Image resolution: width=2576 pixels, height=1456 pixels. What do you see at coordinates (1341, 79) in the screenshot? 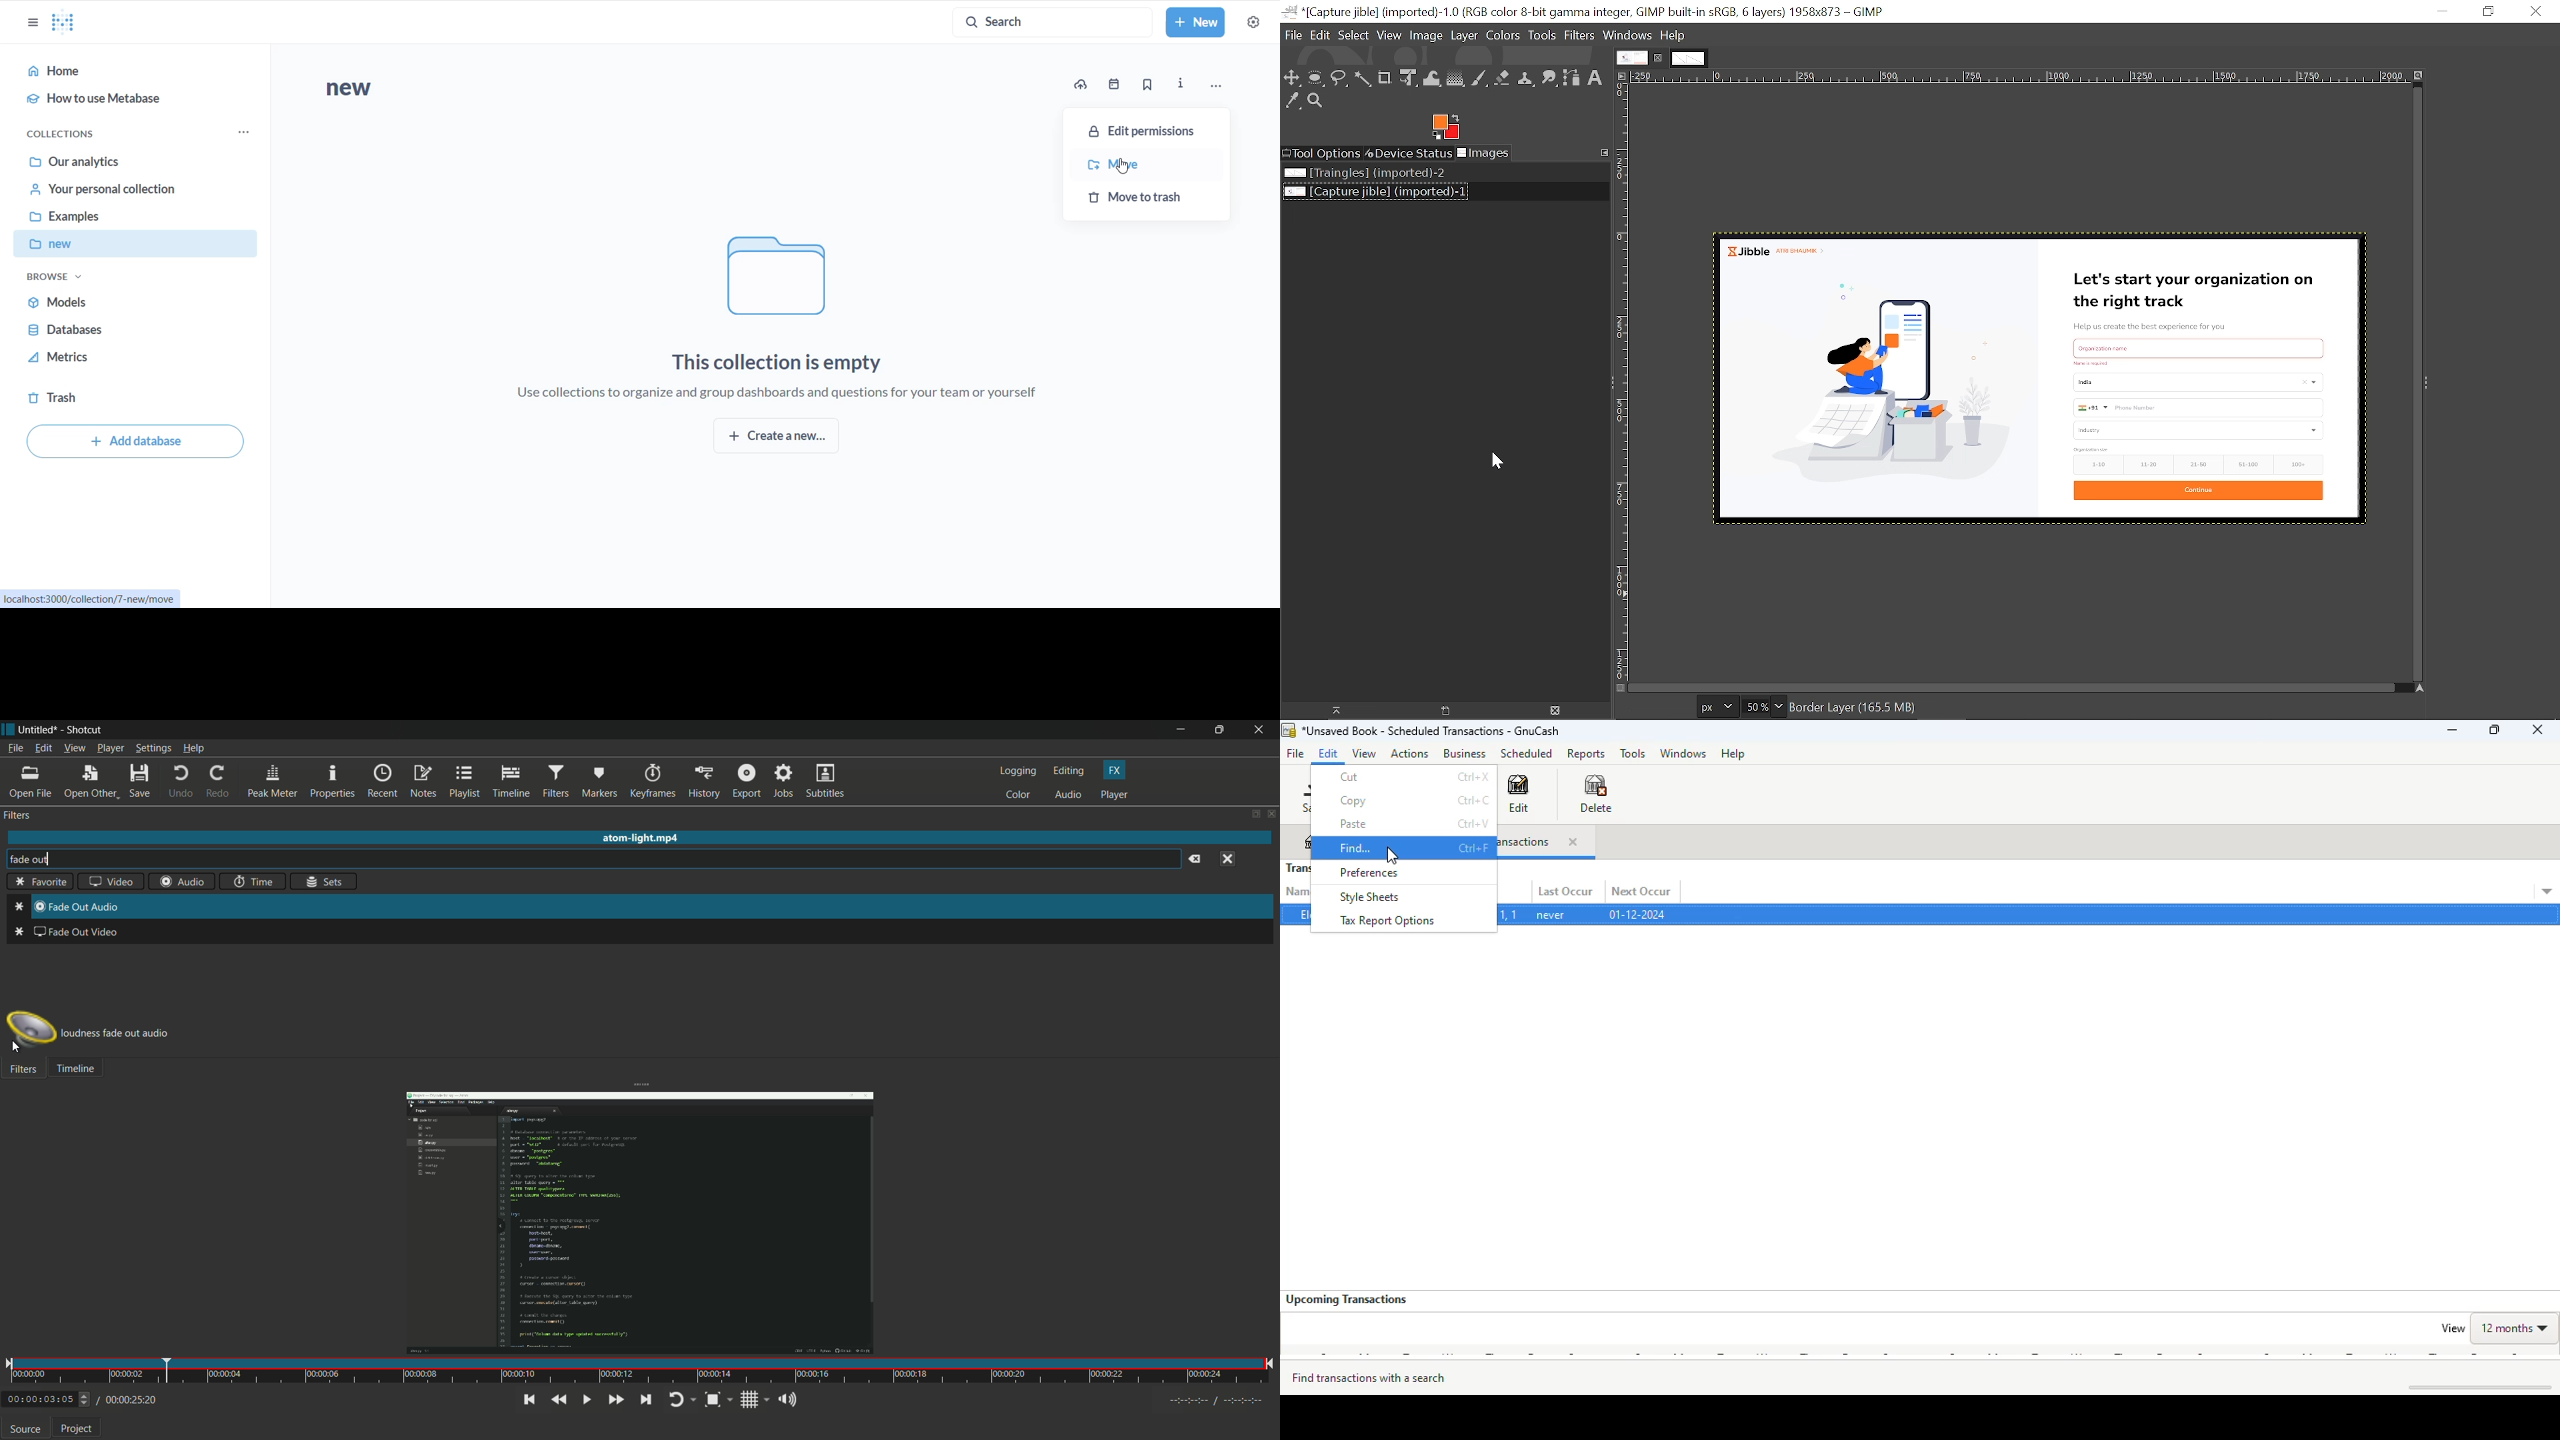
I see `Free select tool` at bounding box center [1341, 79].